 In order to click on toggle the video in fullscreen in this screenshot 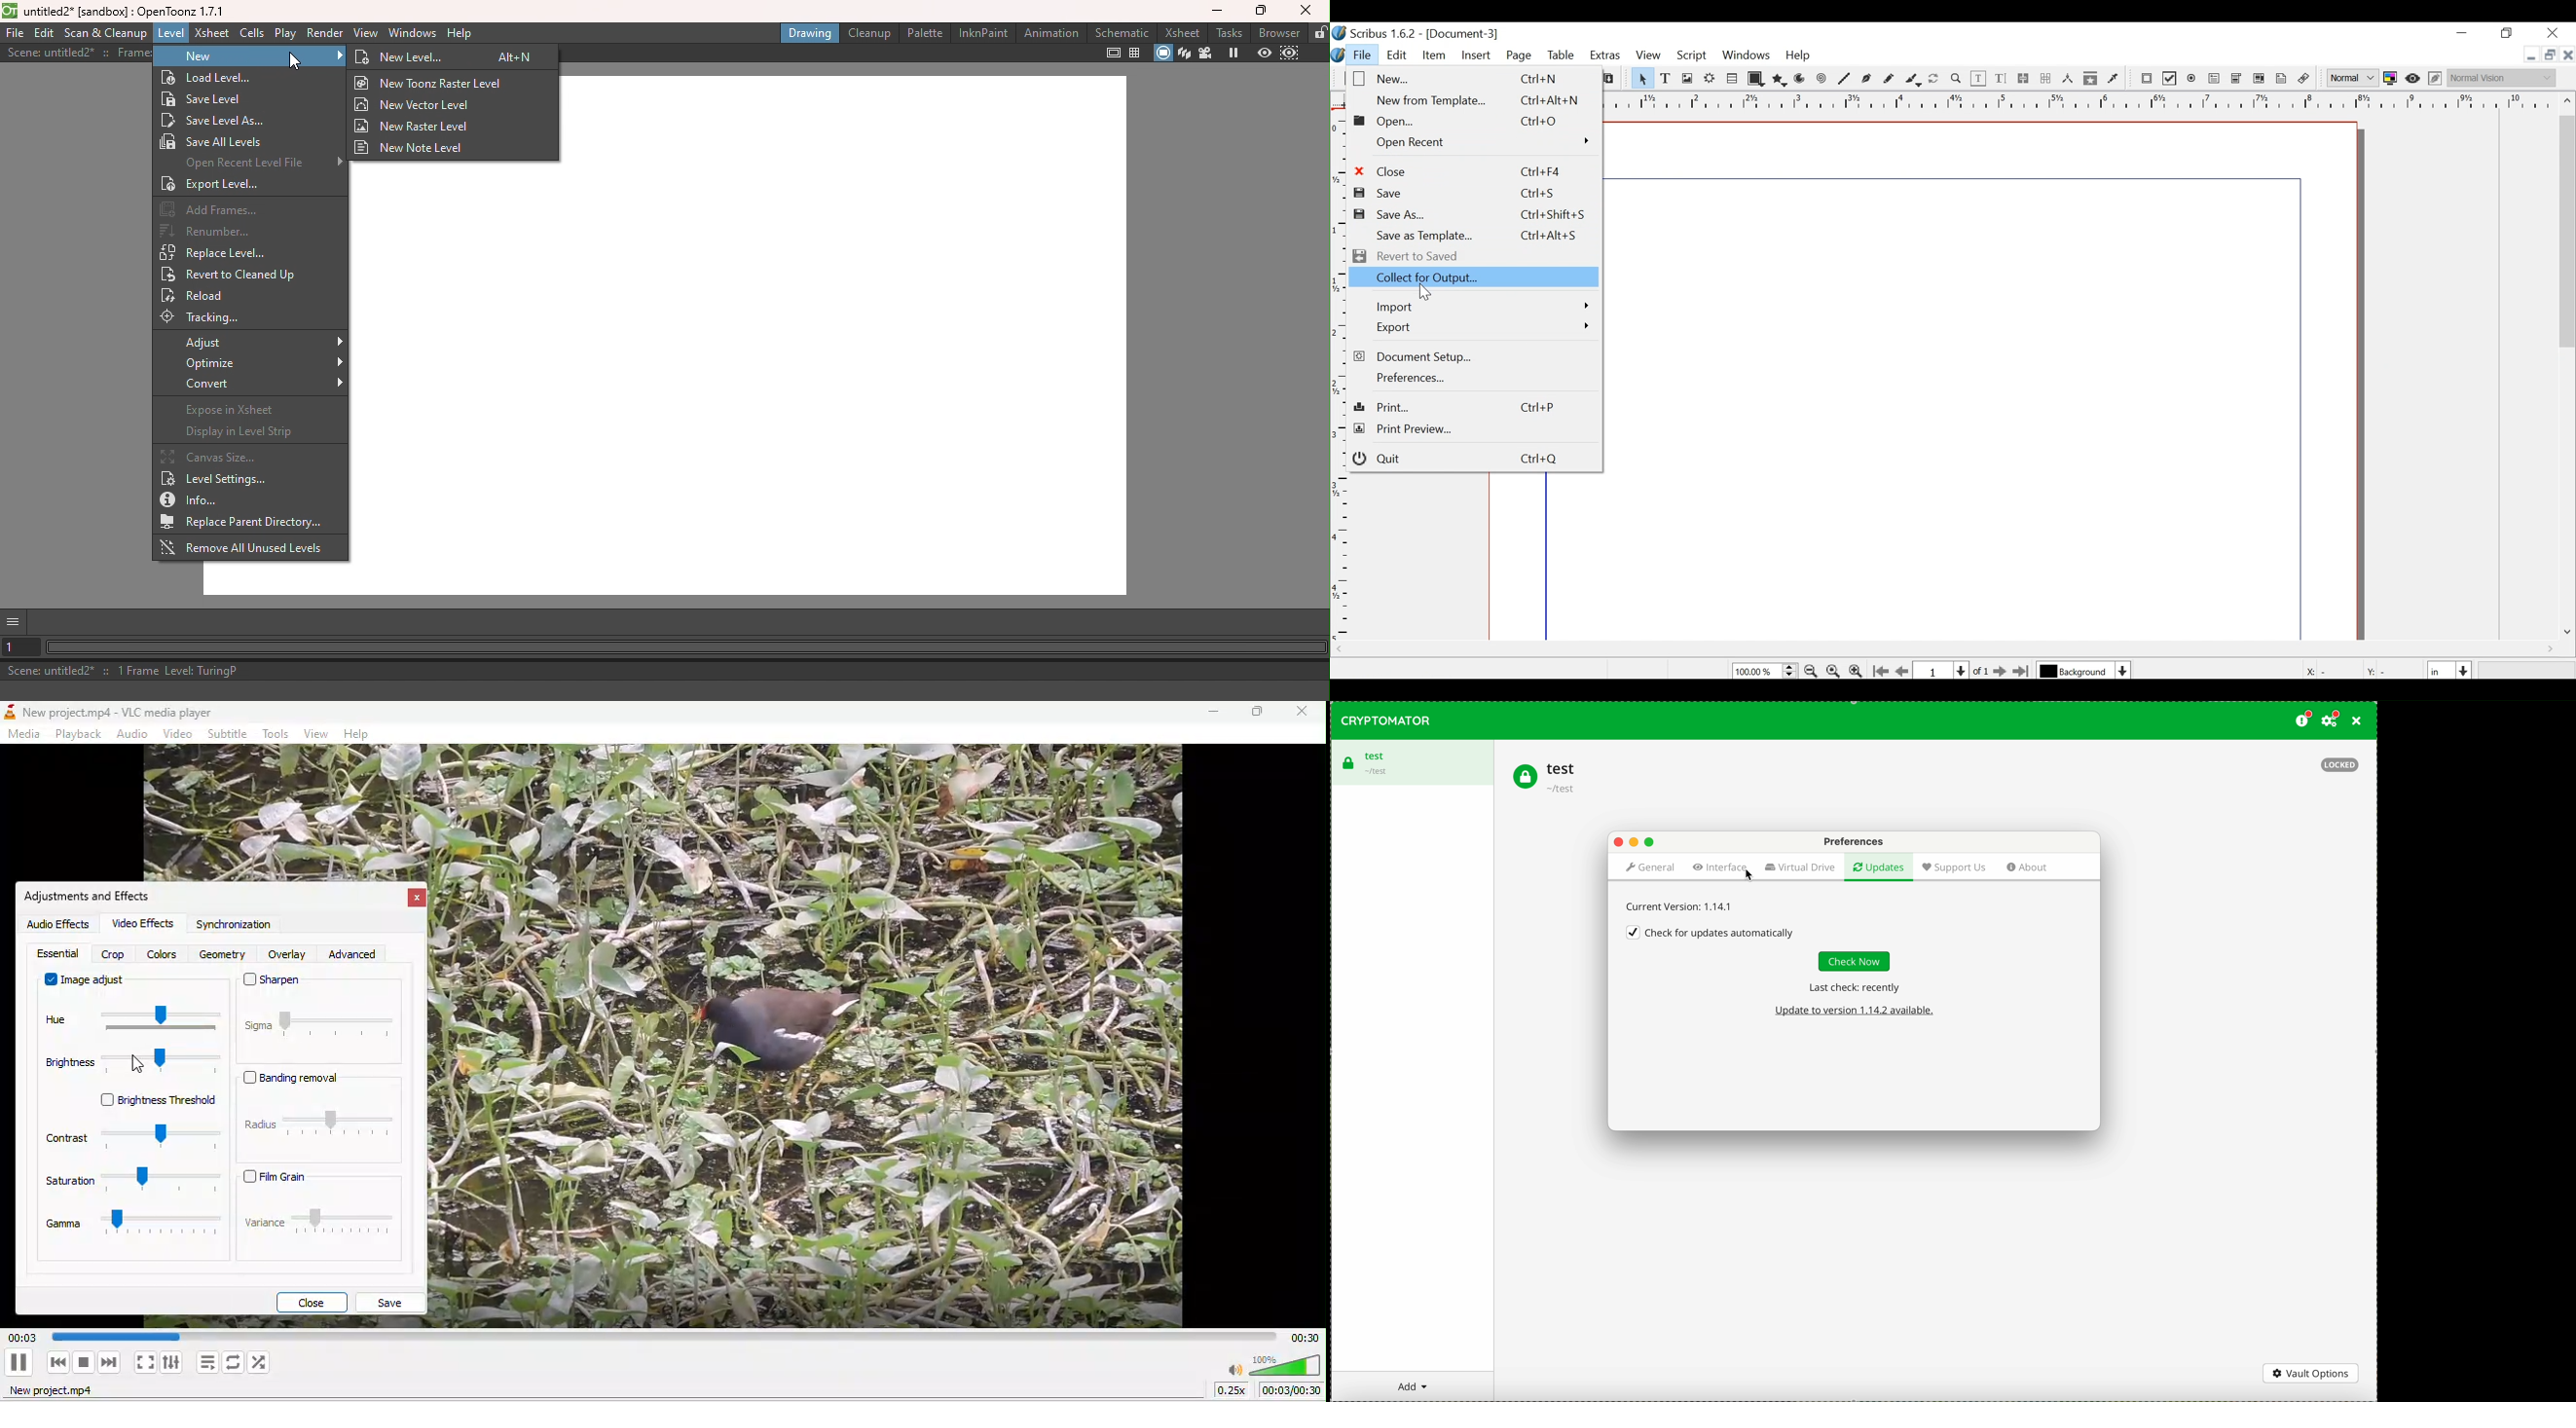, I will do `click(145, 1362)`.